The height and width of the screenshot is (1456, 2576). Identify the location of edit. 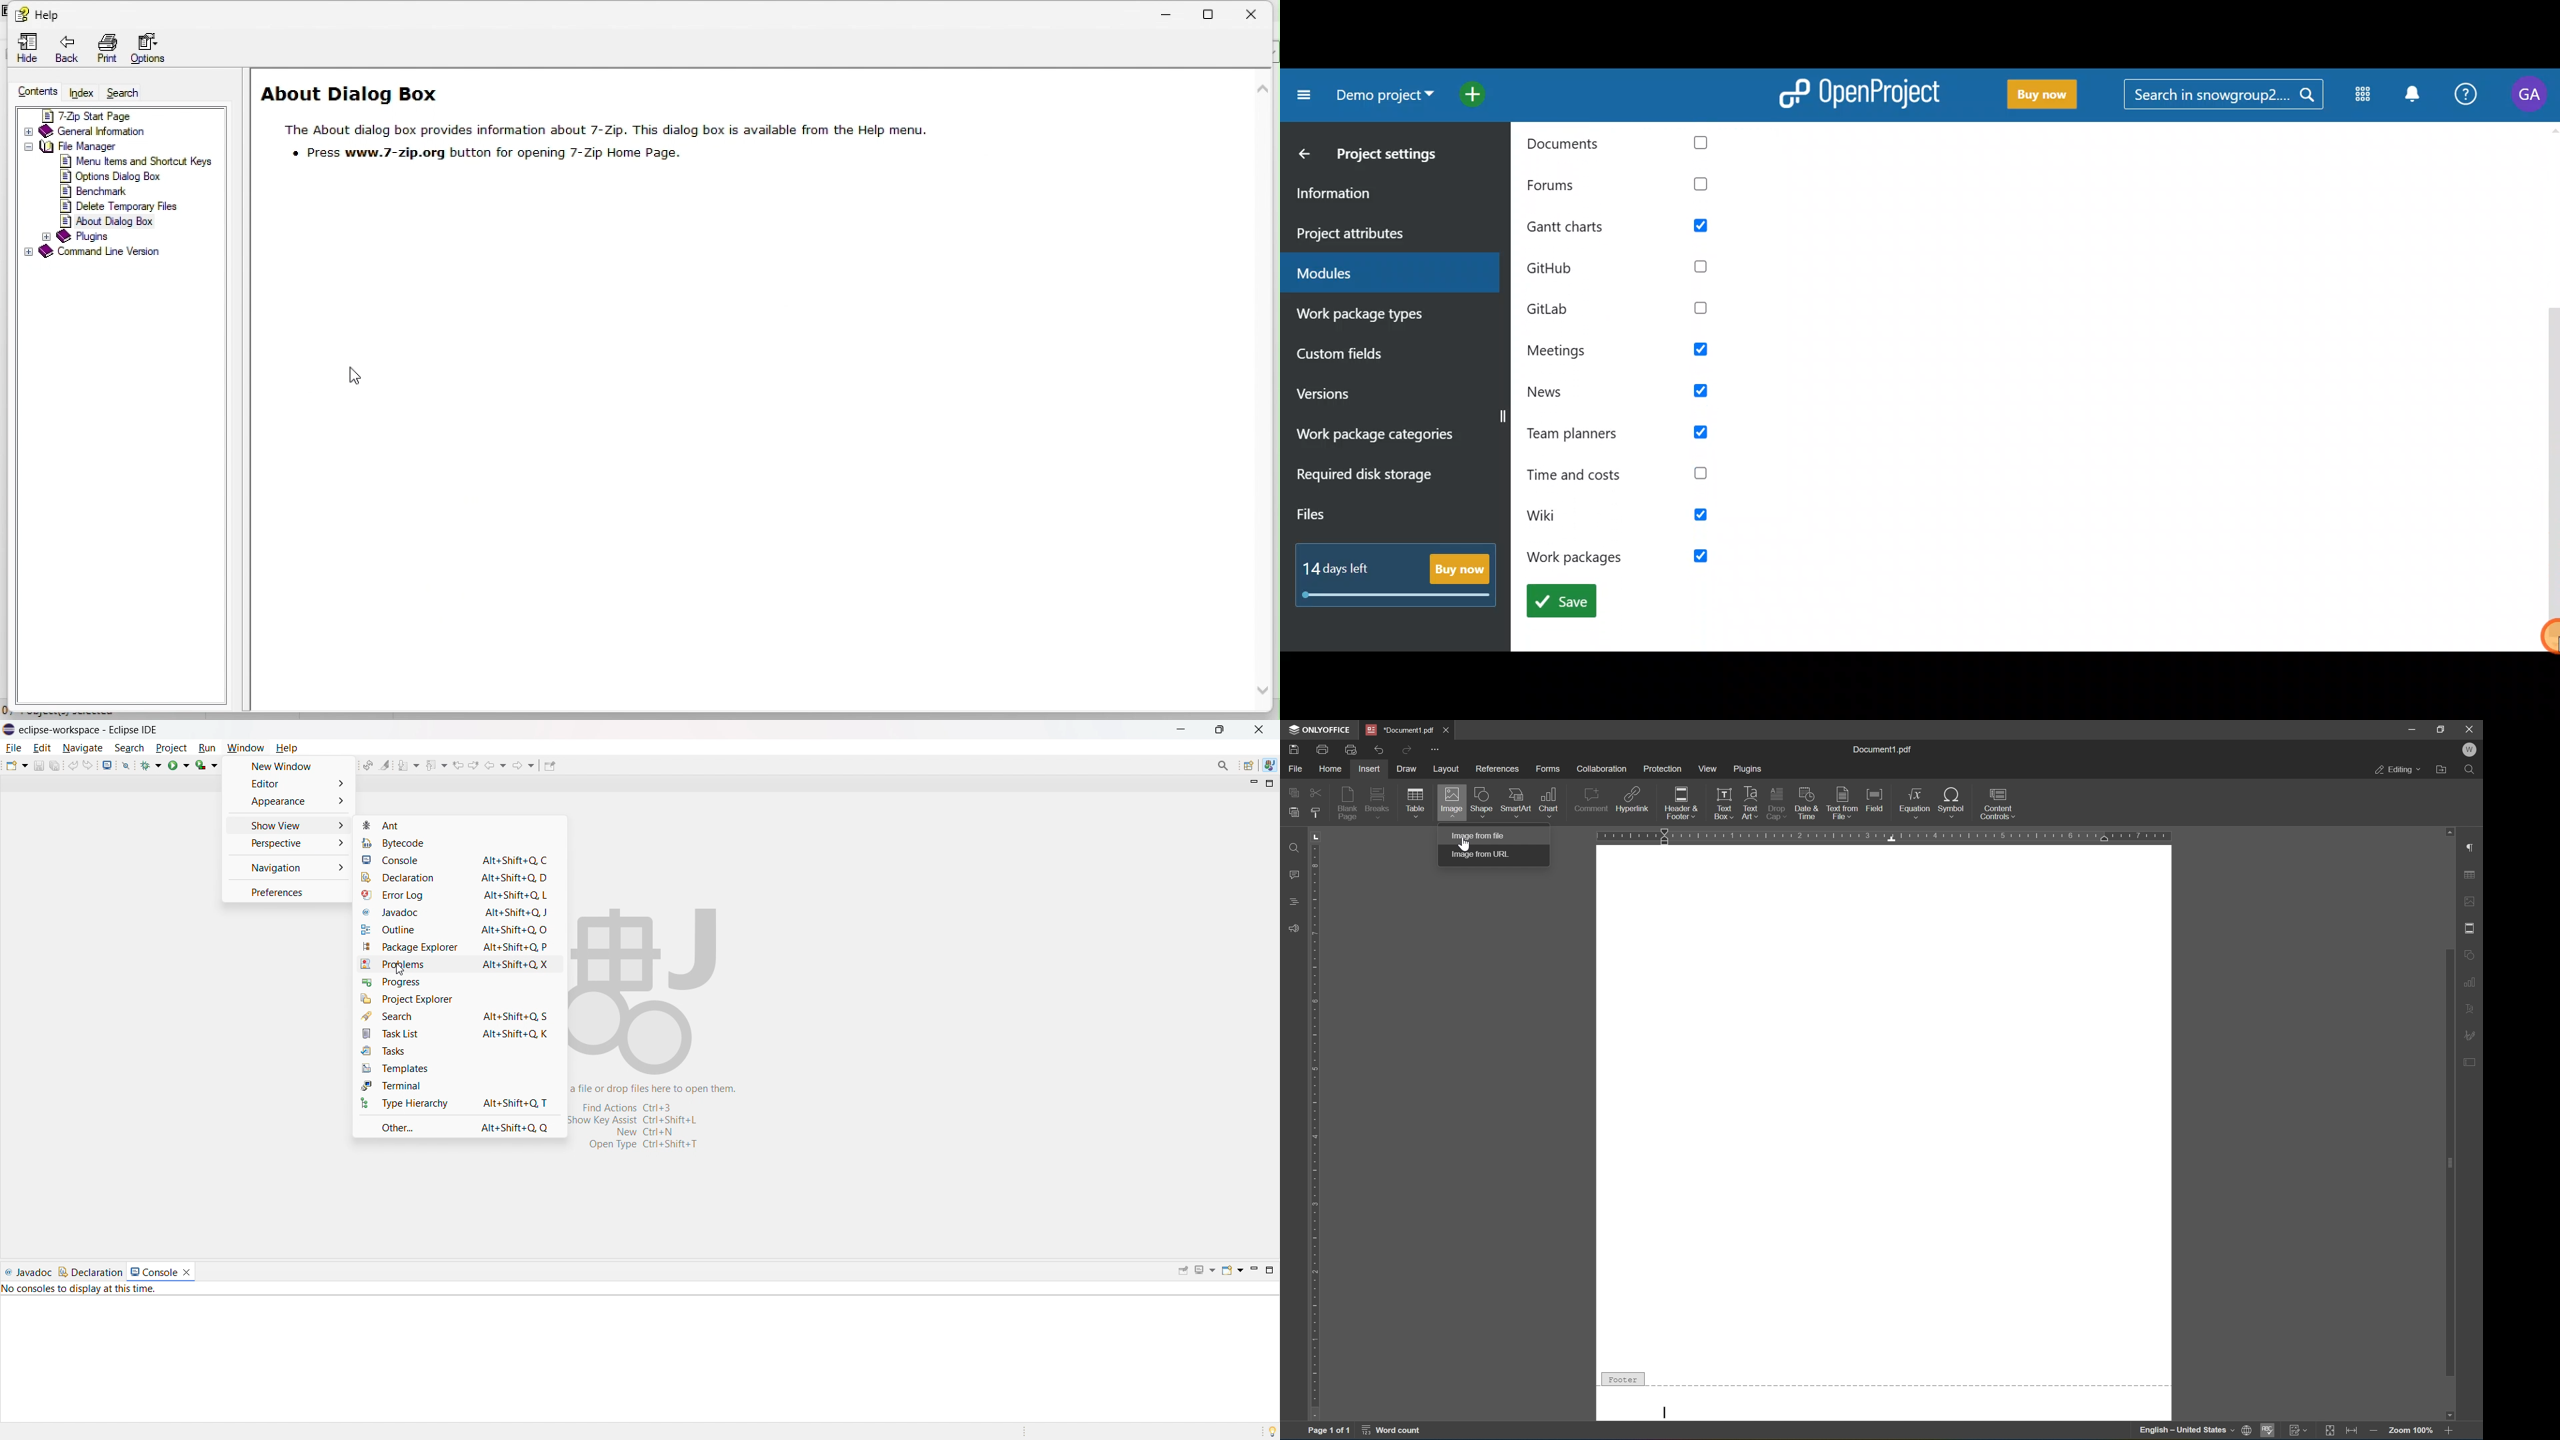
(43, 748).